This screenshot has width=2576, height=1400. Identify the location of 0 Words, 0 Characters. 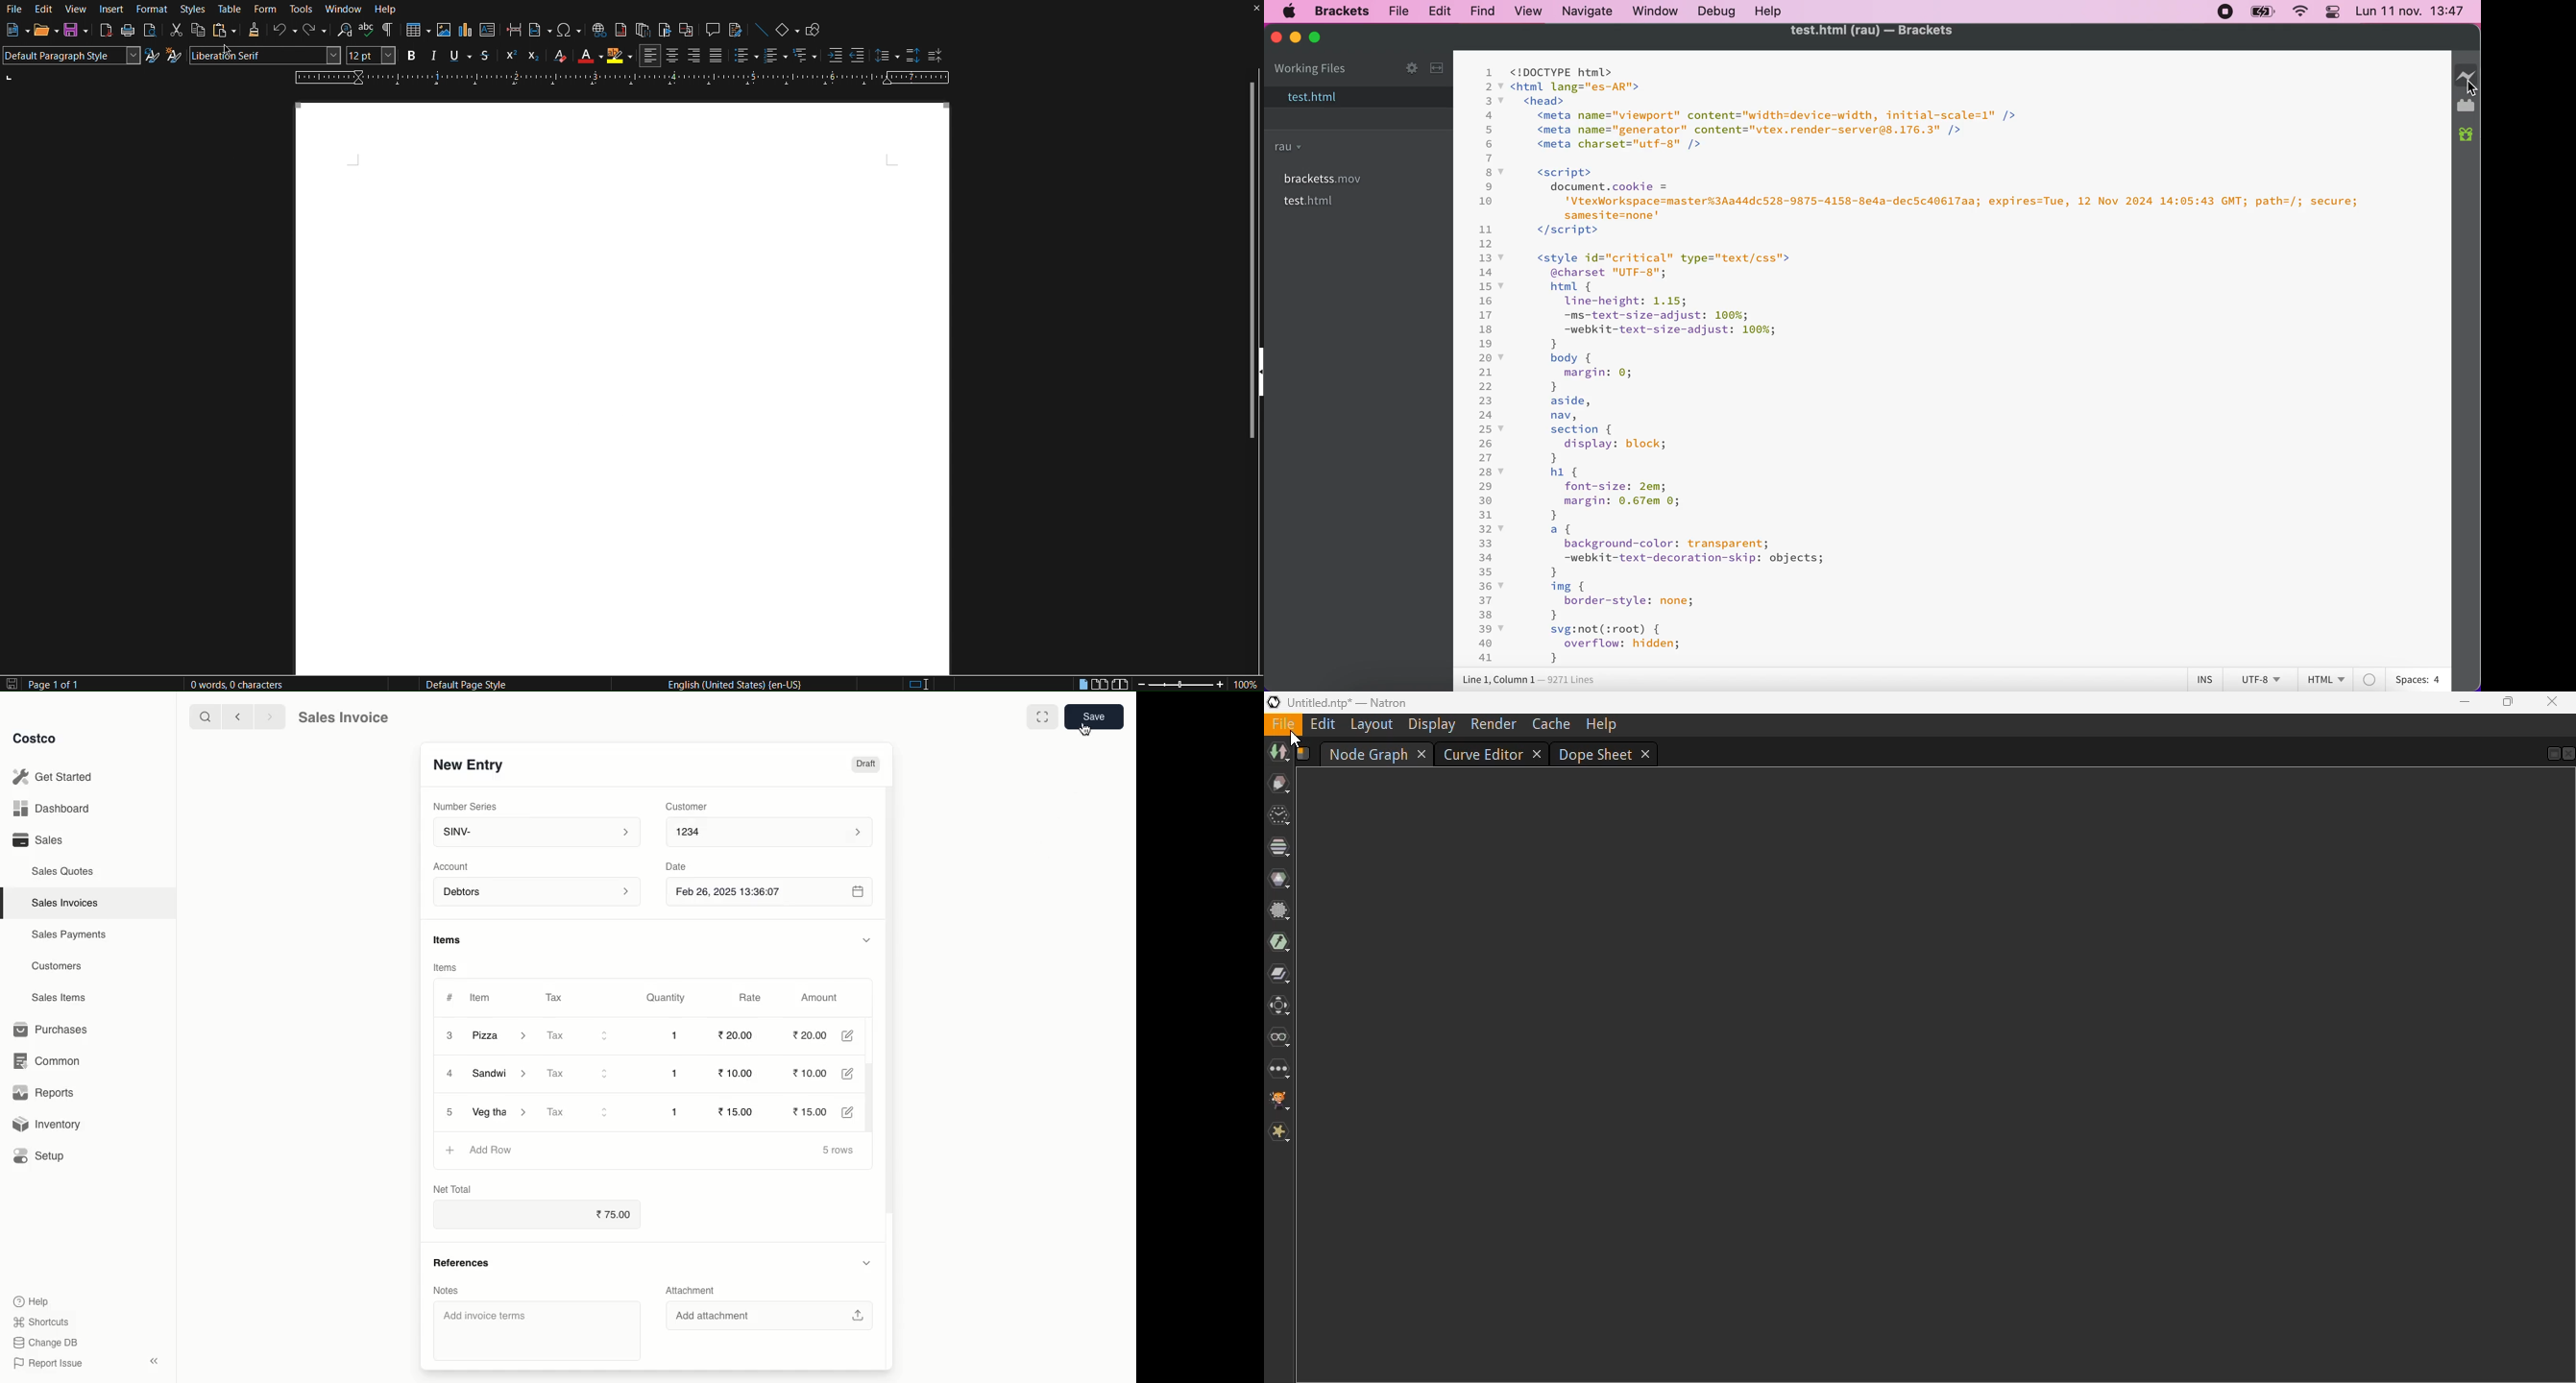
(235, 682).